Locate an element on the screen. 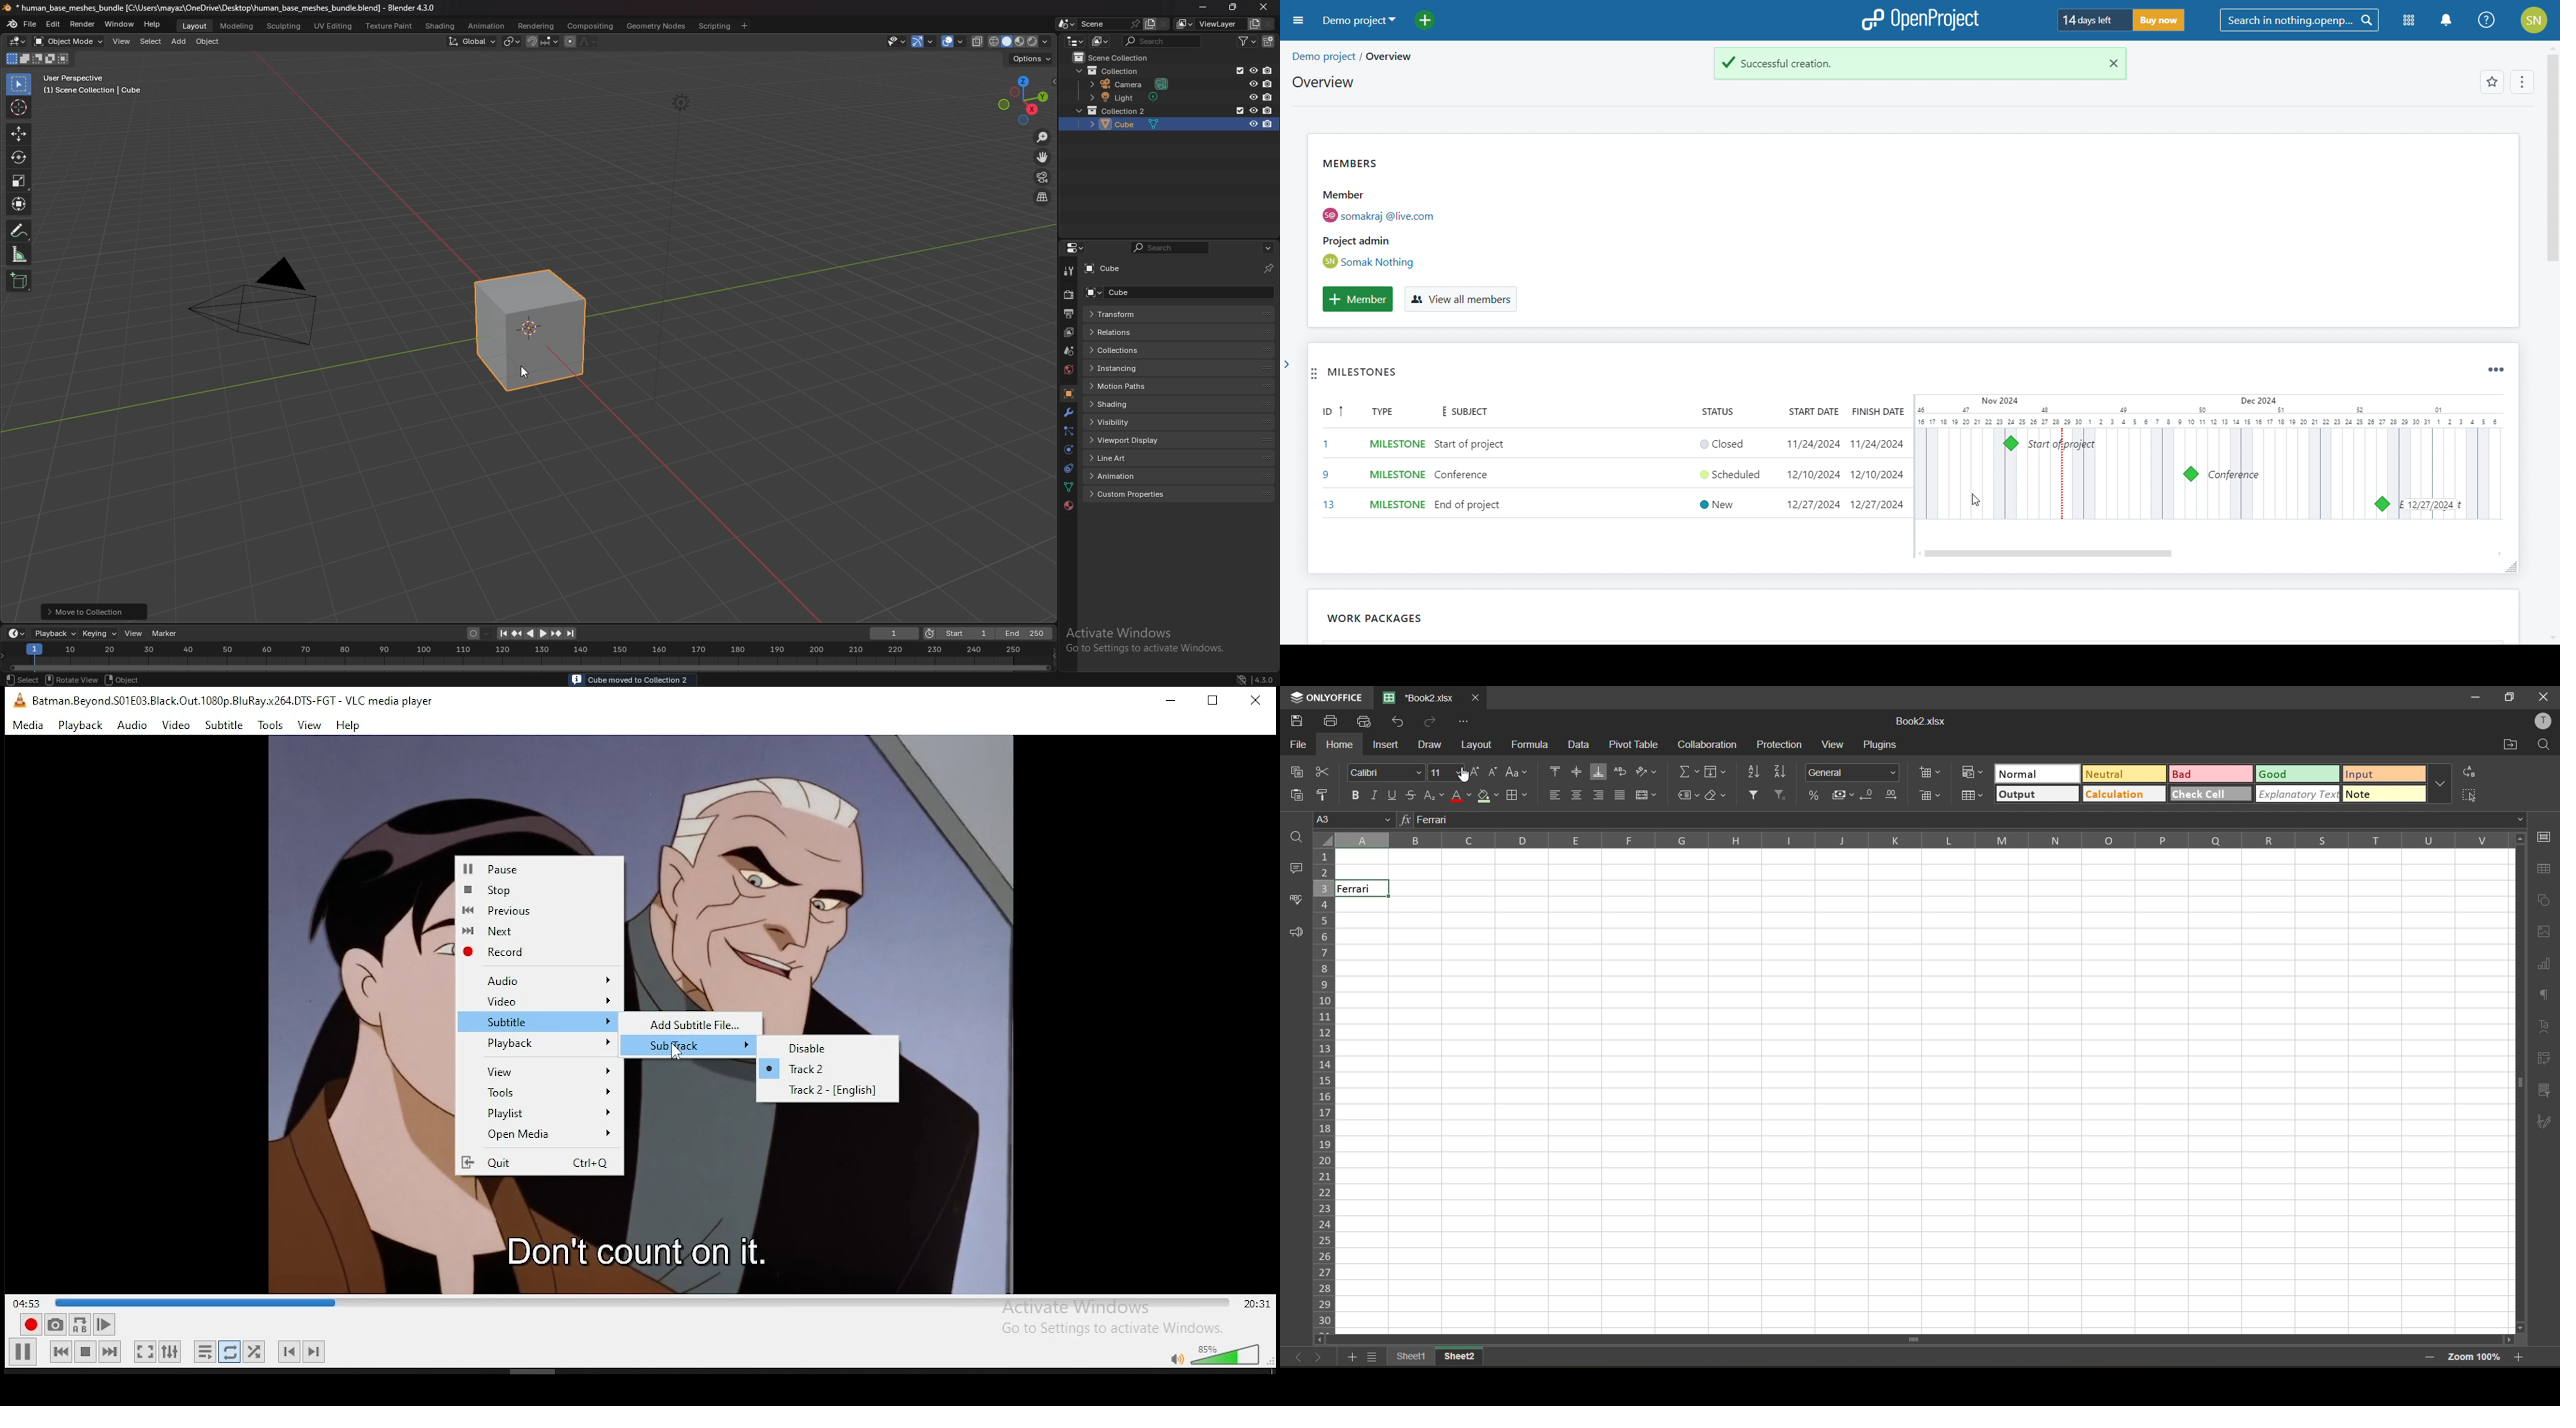  use a preset viewport is located at coordinates (1023, 99).